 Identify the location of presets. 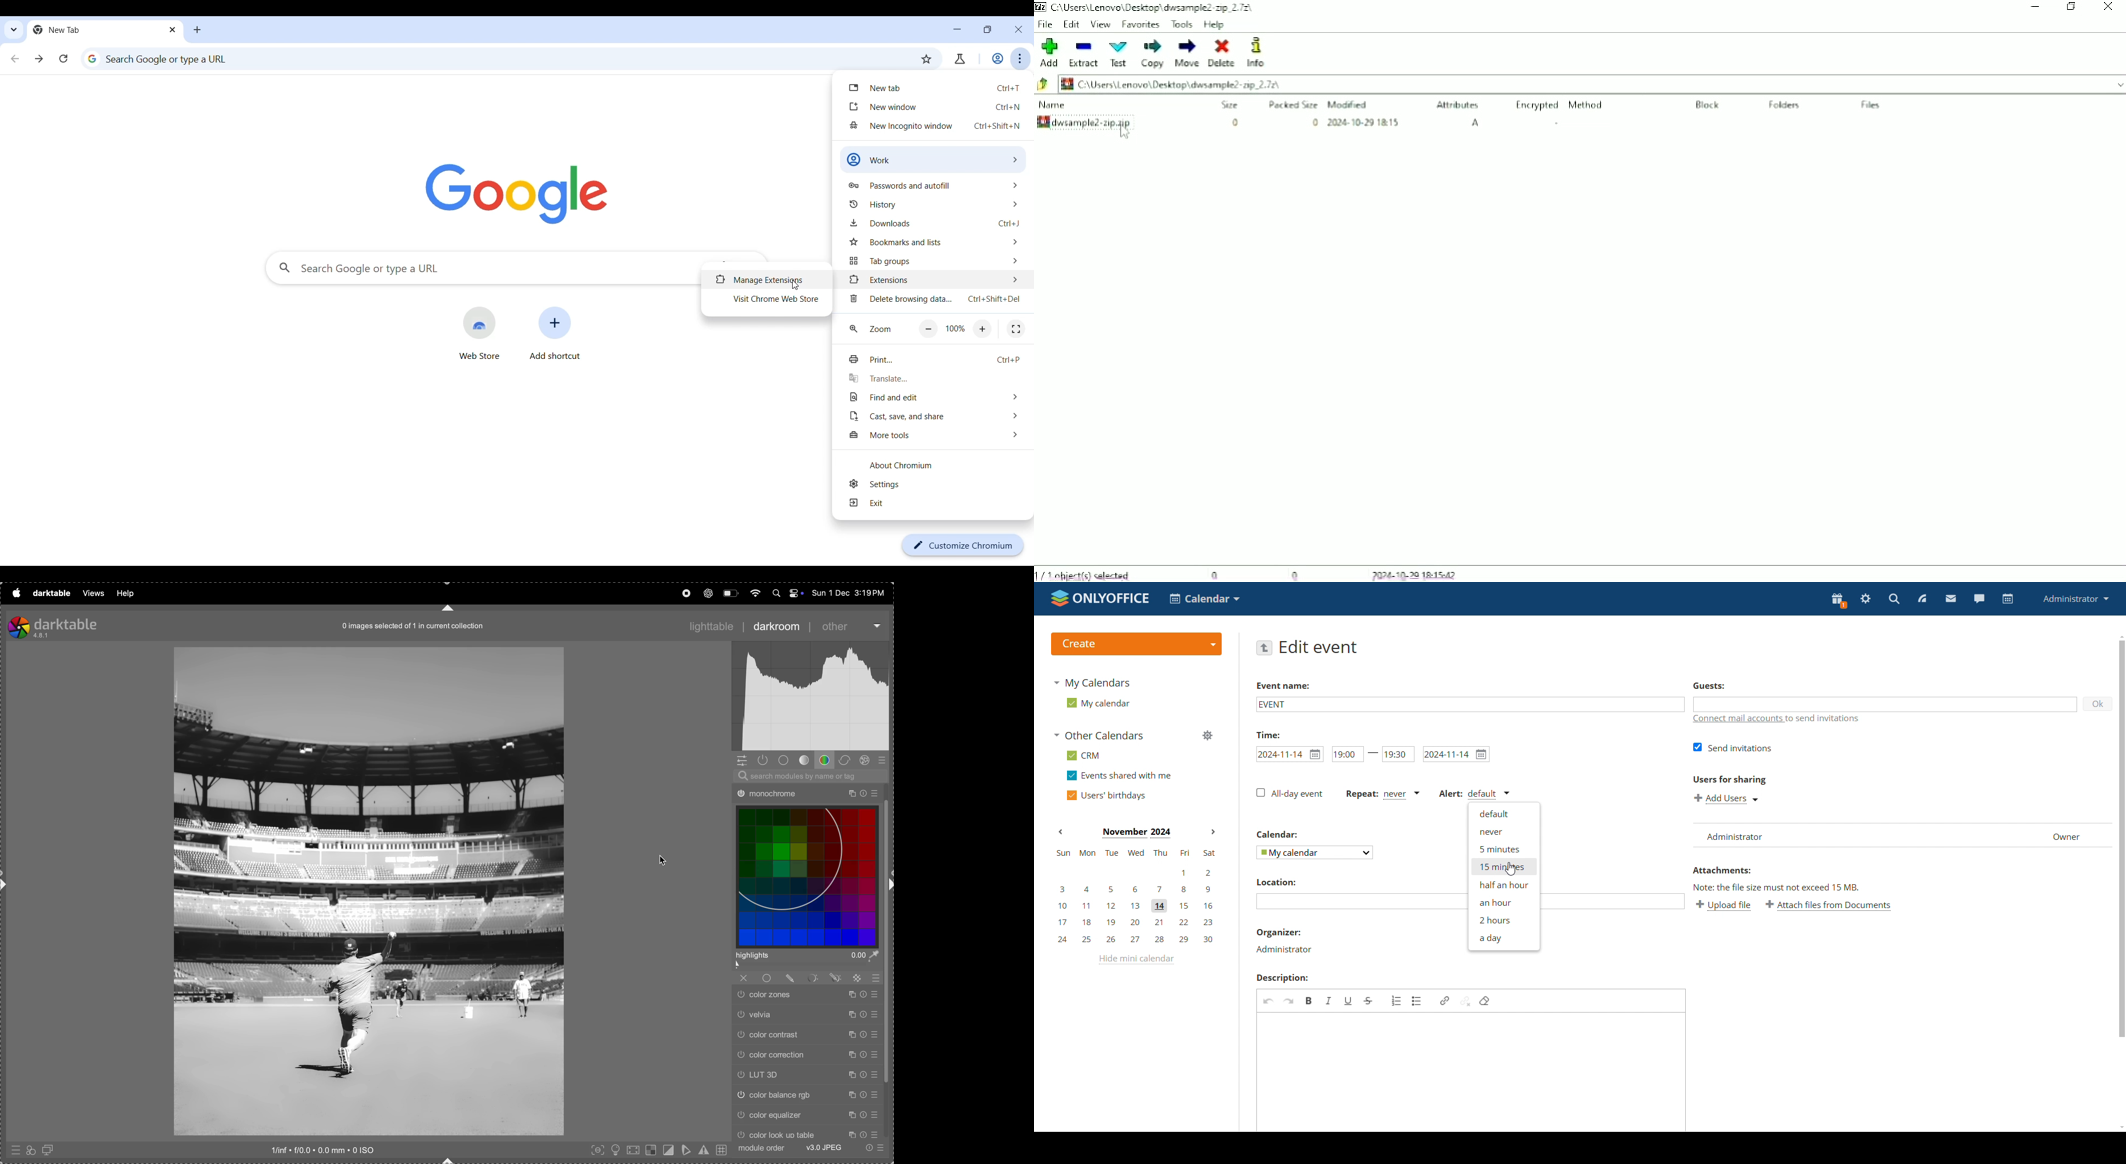
(885, 760).